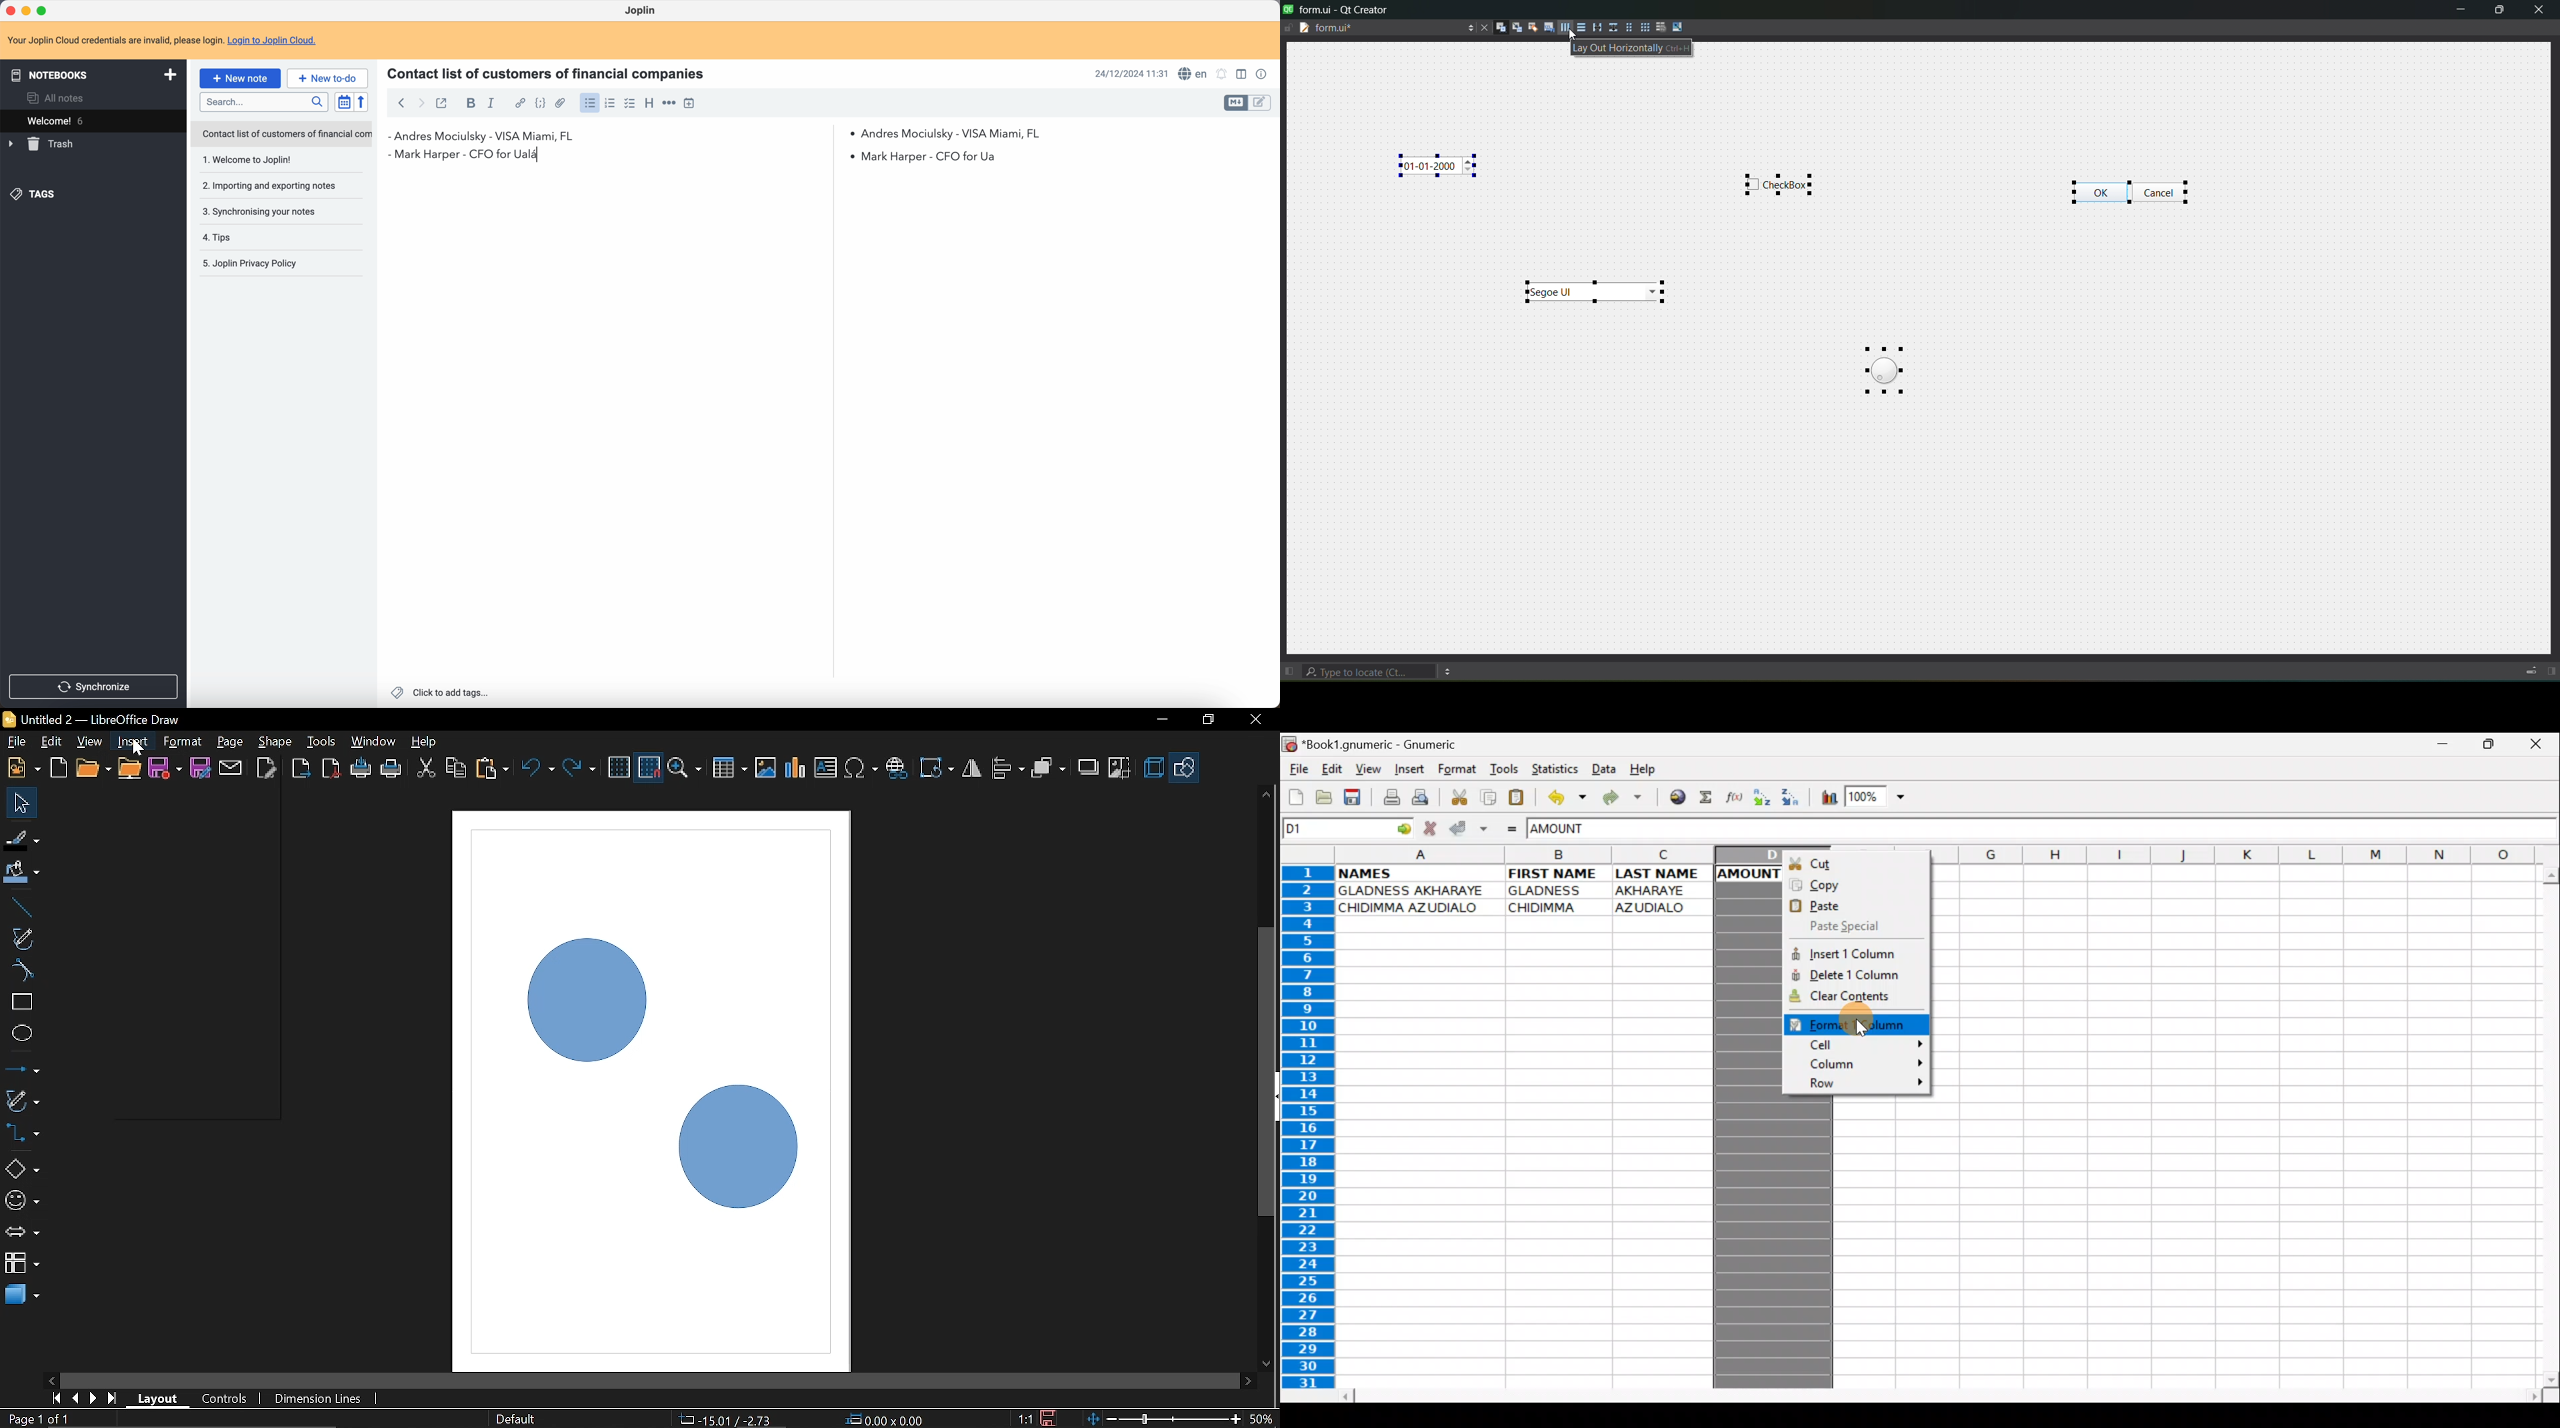  I want to click on horizontal rule, so click(669, 103).